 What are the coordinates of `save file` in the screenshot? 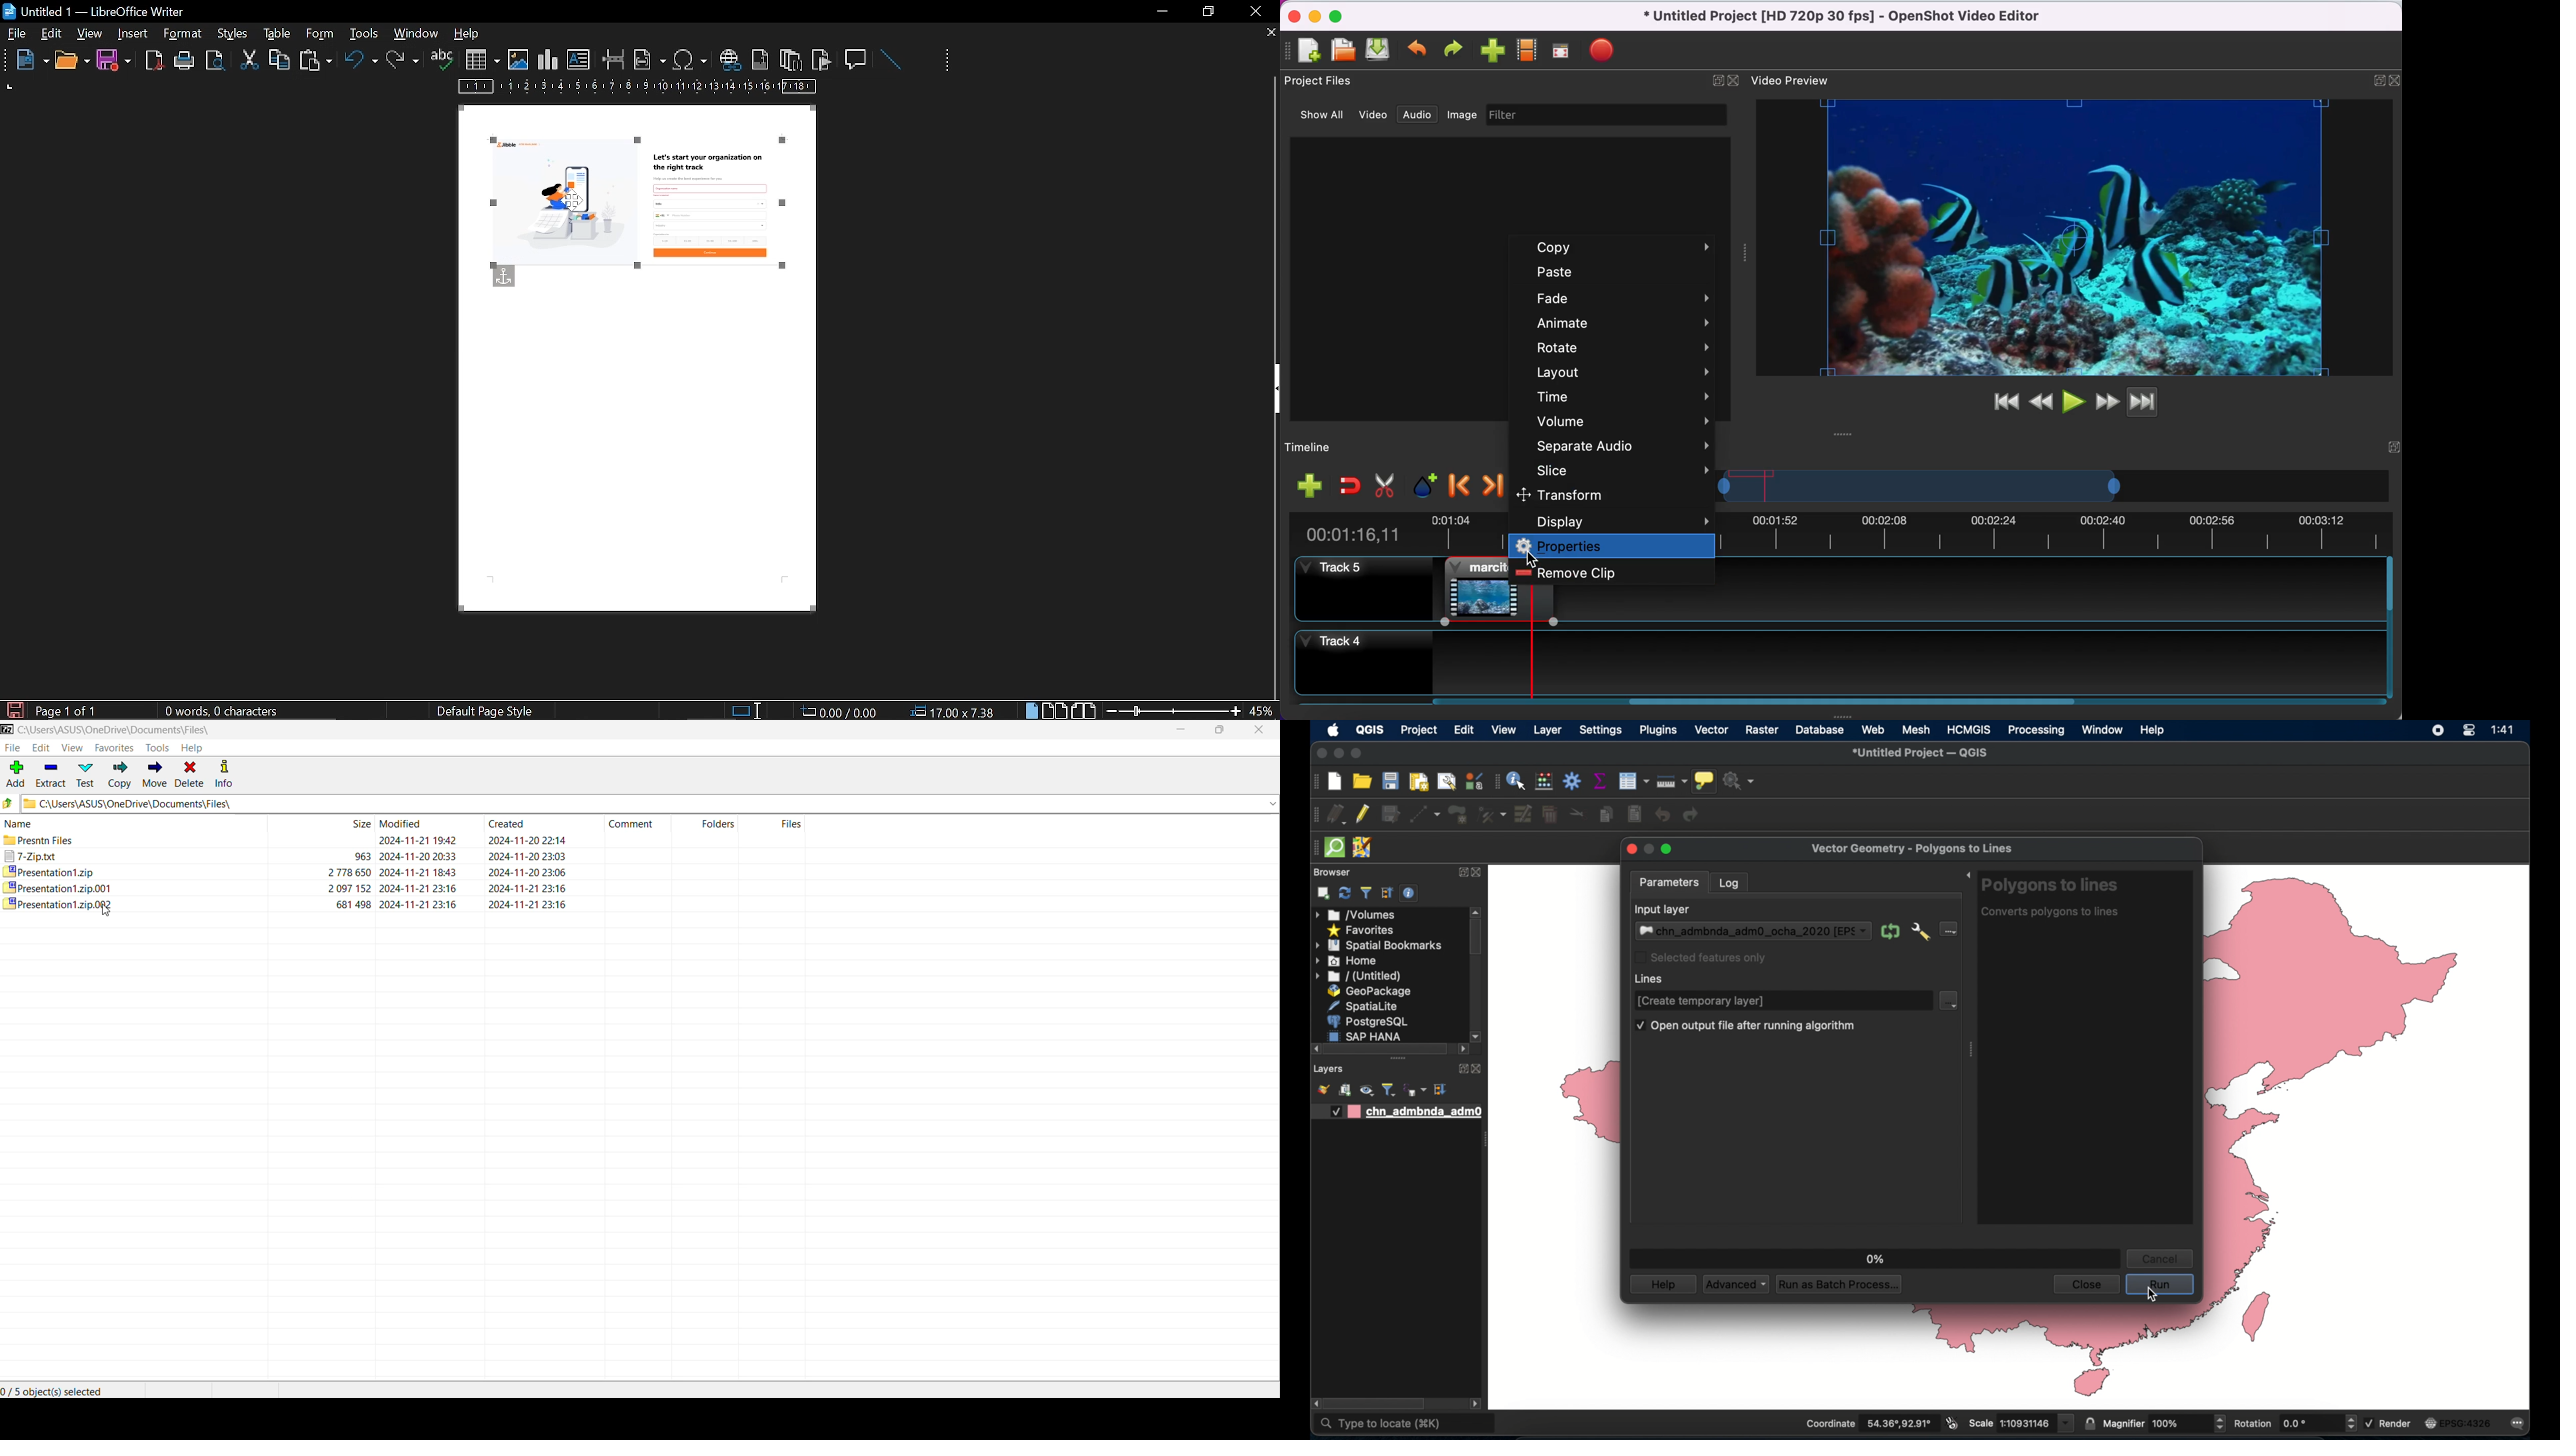 It's located at (1379, 52).